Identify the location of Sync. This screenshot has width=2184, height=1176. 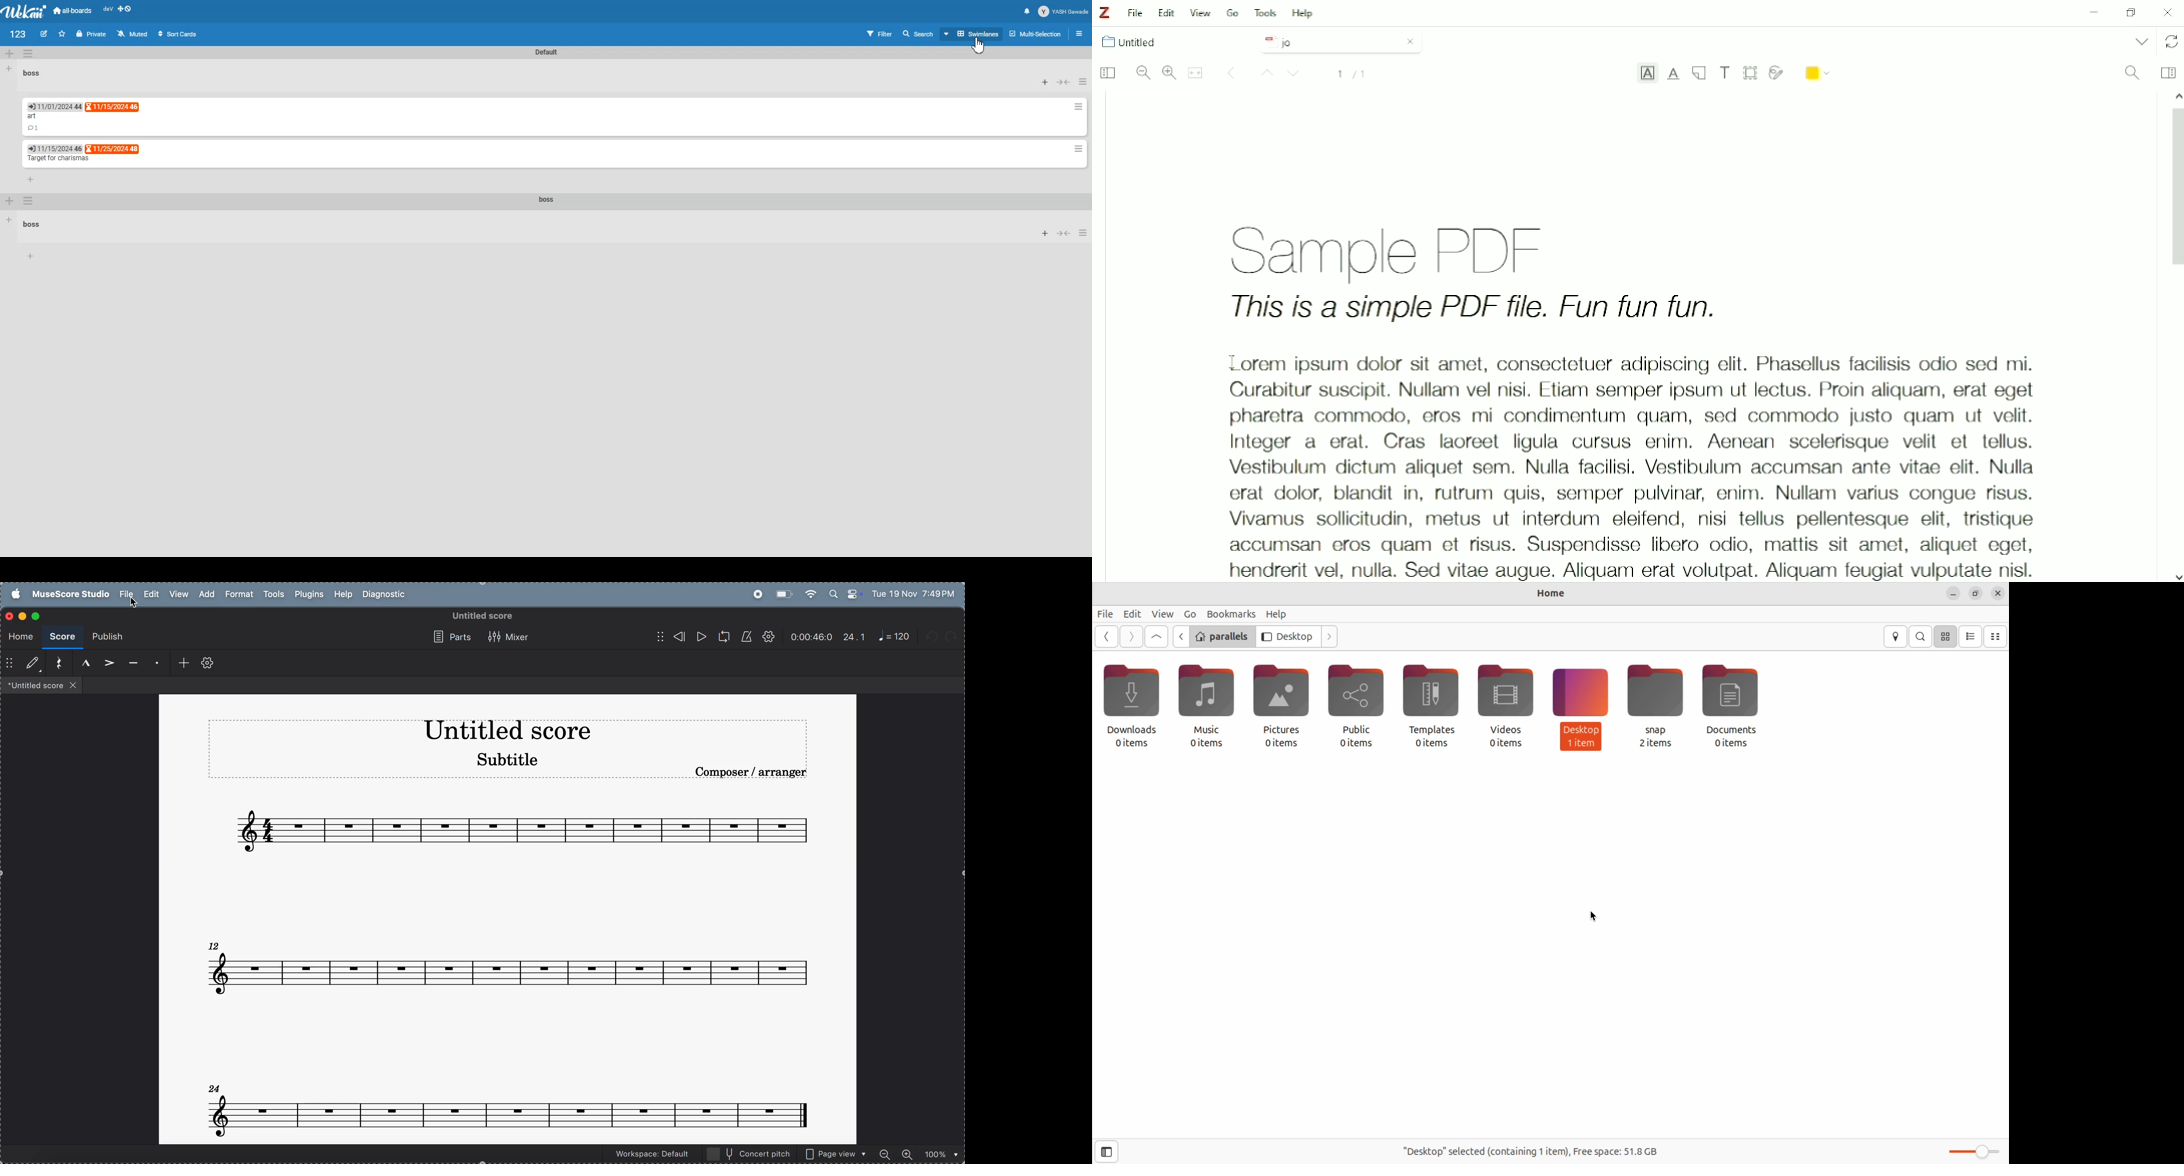
(2172, 42).